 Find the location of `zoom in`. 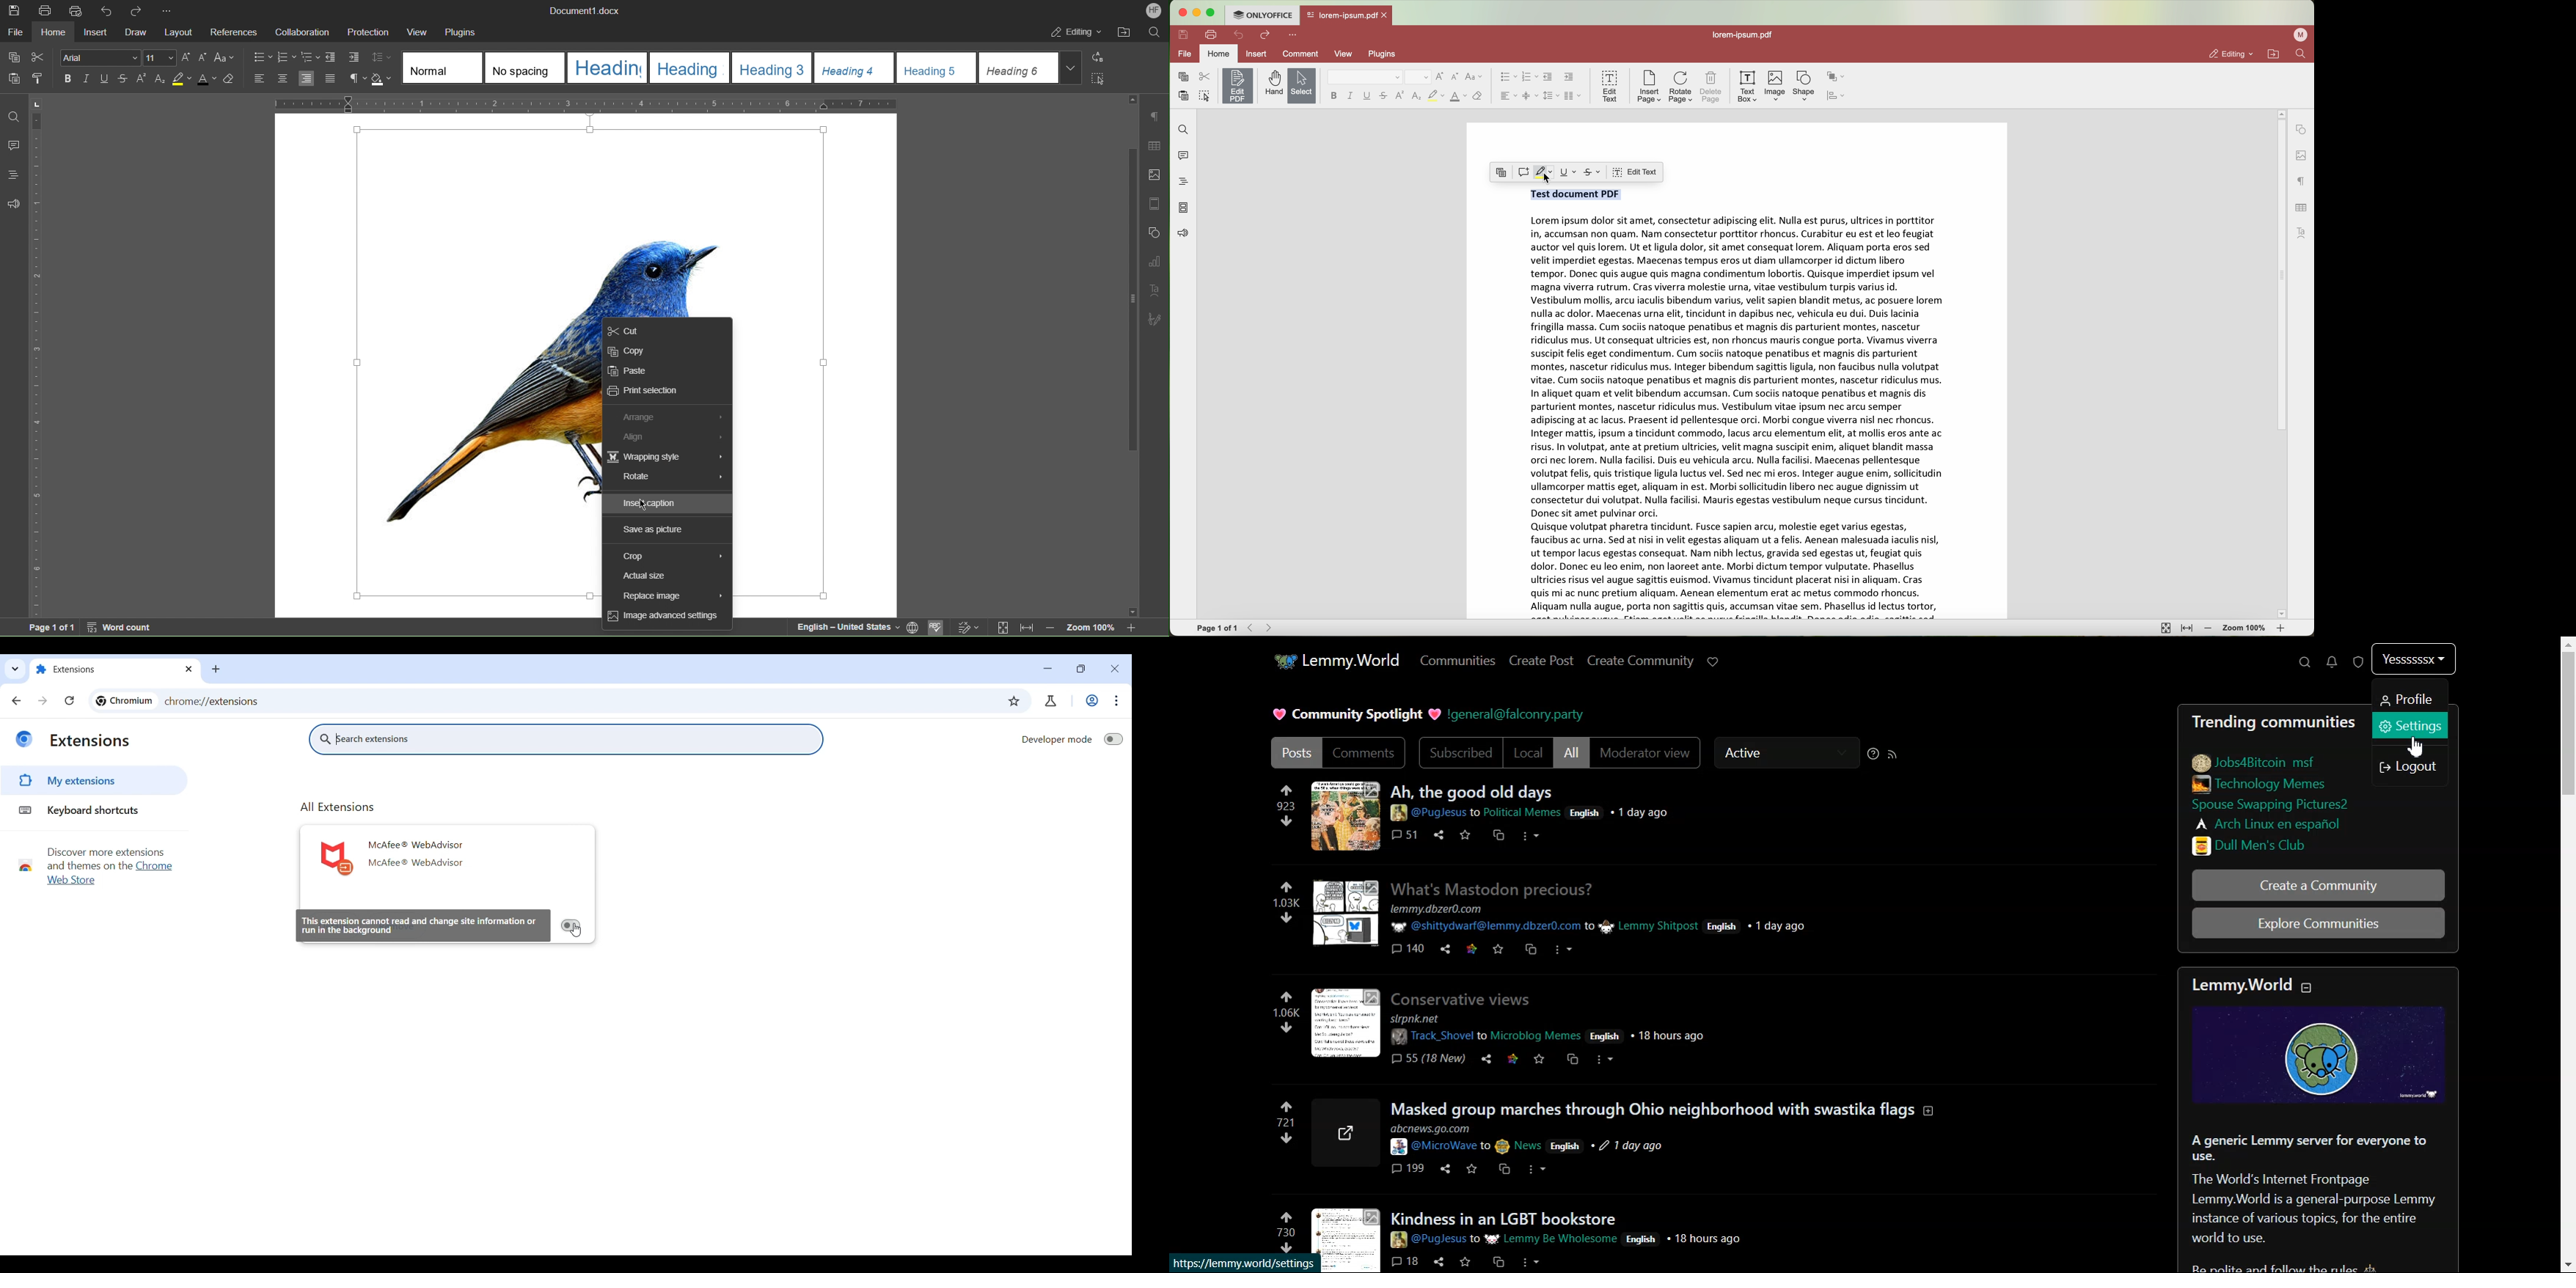

zoom in is located at coordinates (2281, 628).